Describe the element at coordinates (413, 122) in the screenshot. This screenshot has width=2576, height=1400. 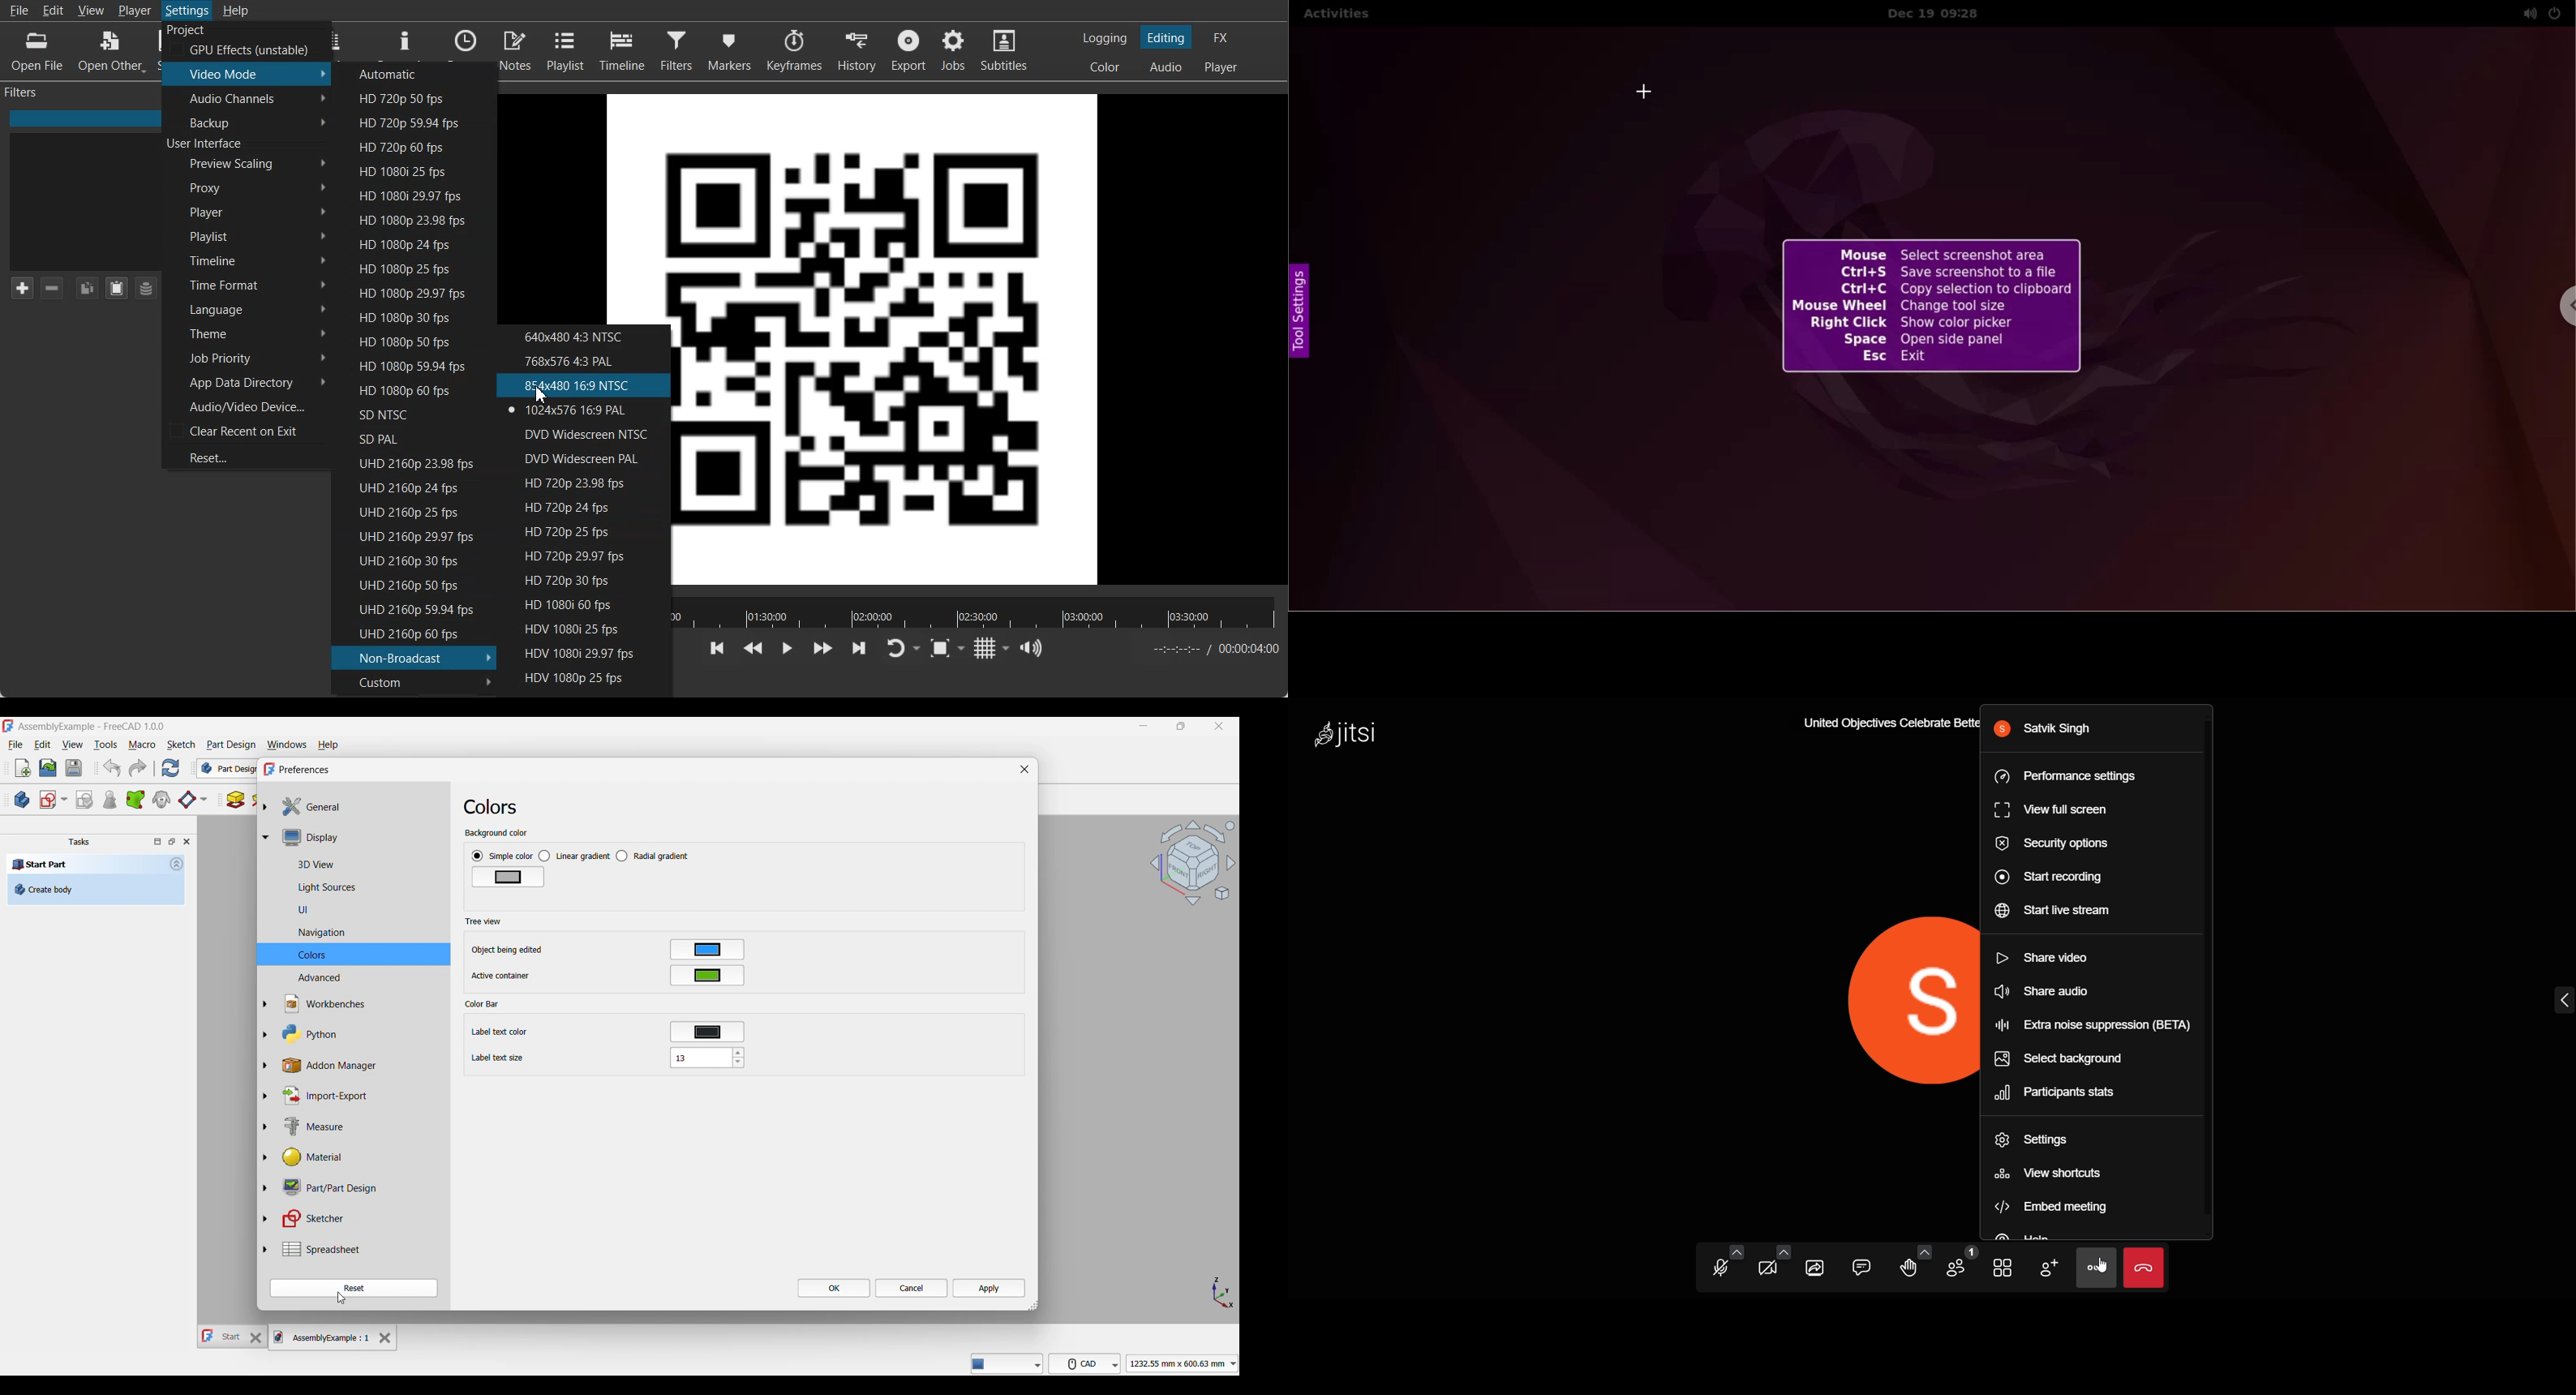
I see `HD 720p 59.94 fps` at that location.